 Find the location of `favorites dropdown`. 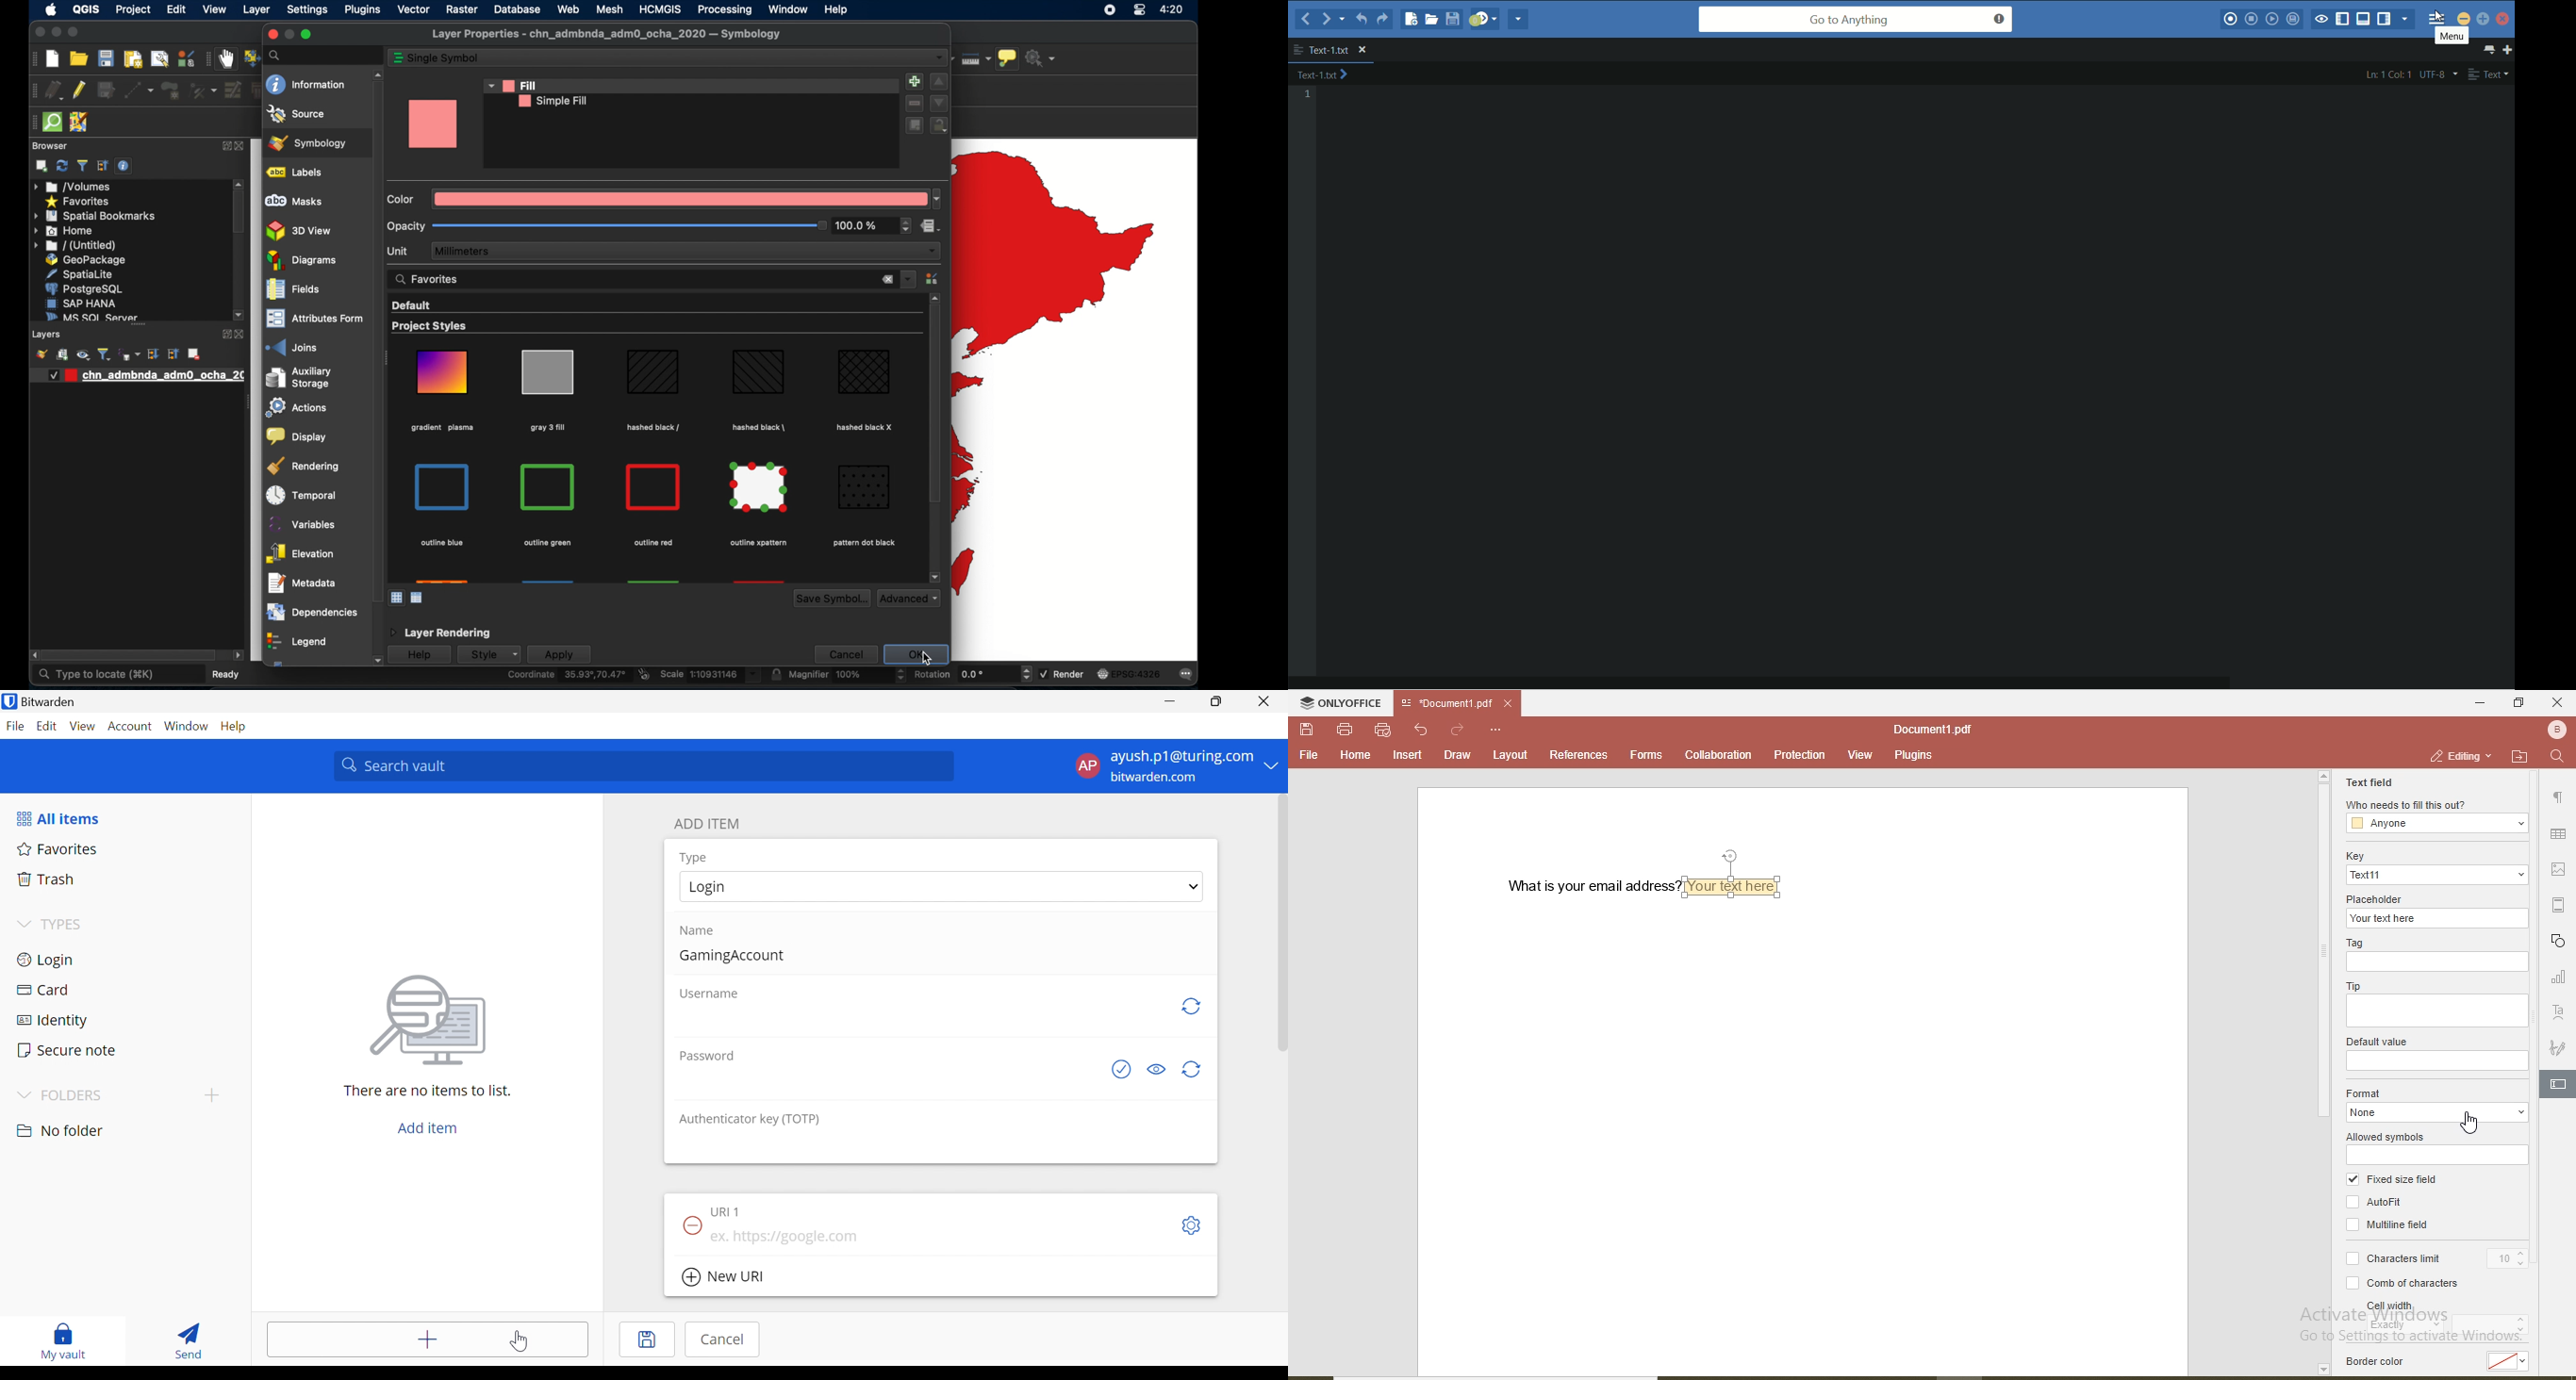

favorites dropdown is located at coordinates (909, 278).